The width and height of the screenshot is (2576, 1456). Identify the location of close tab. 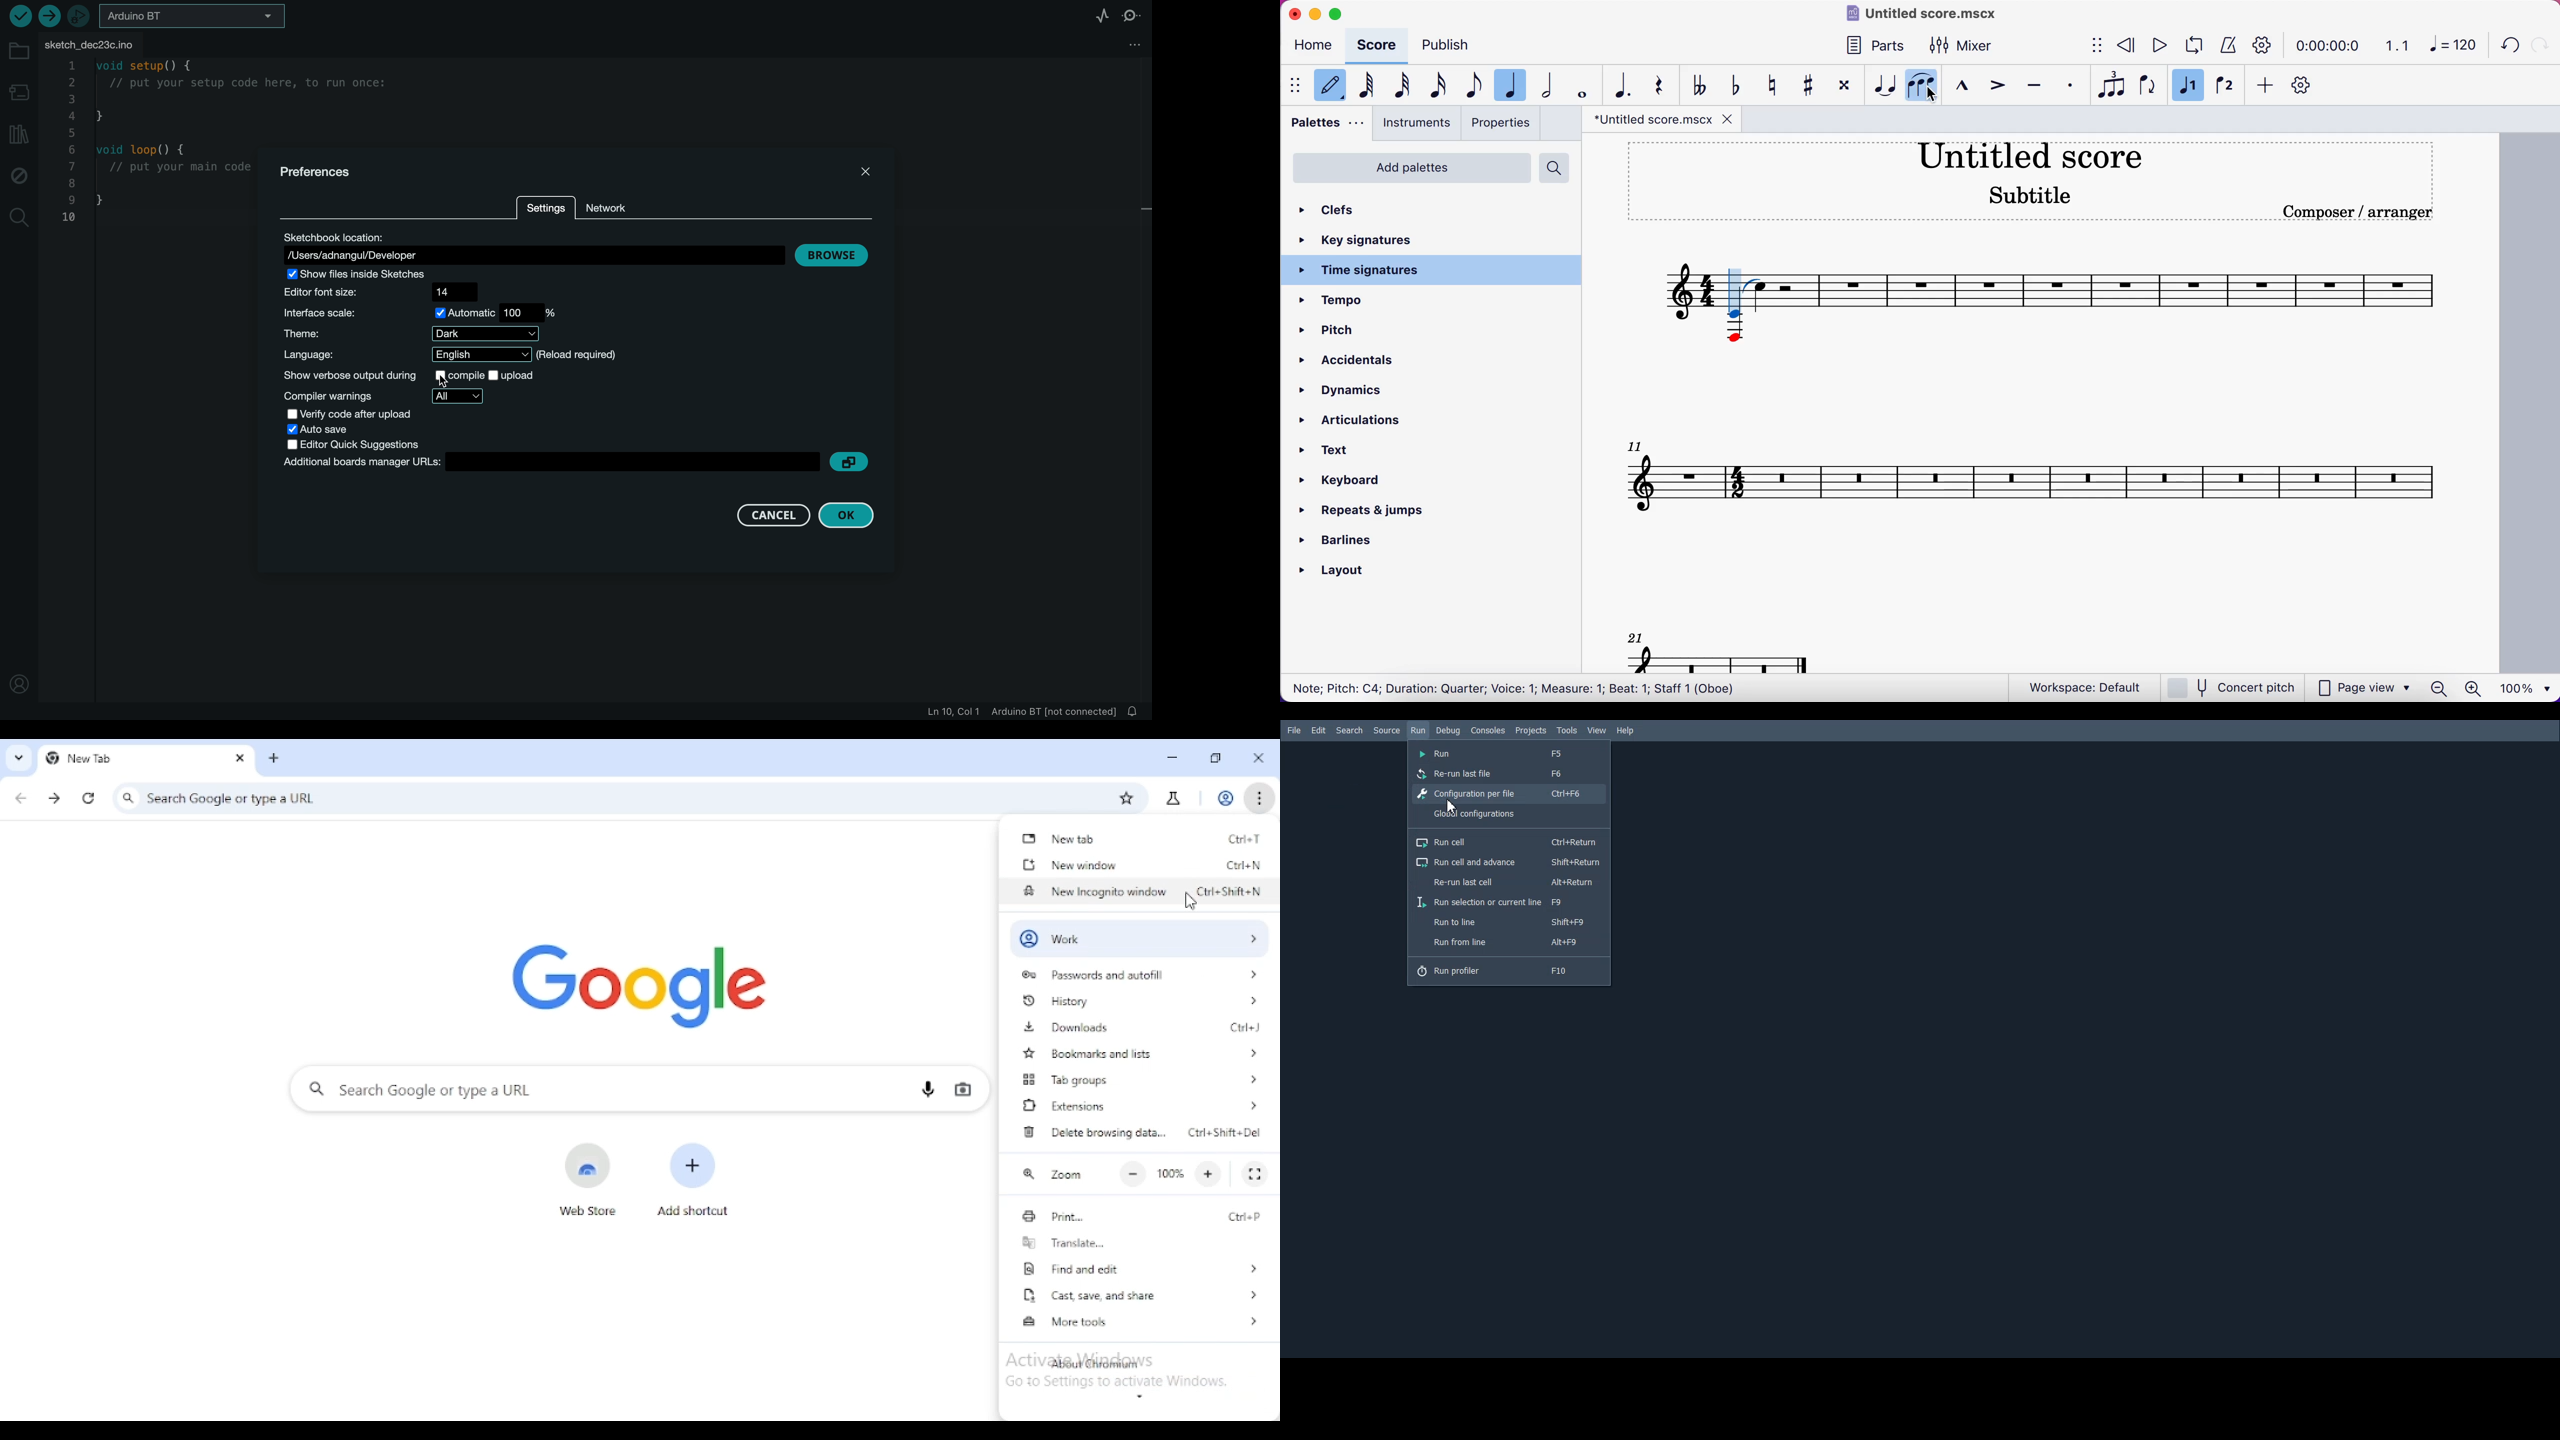
(240, 757).